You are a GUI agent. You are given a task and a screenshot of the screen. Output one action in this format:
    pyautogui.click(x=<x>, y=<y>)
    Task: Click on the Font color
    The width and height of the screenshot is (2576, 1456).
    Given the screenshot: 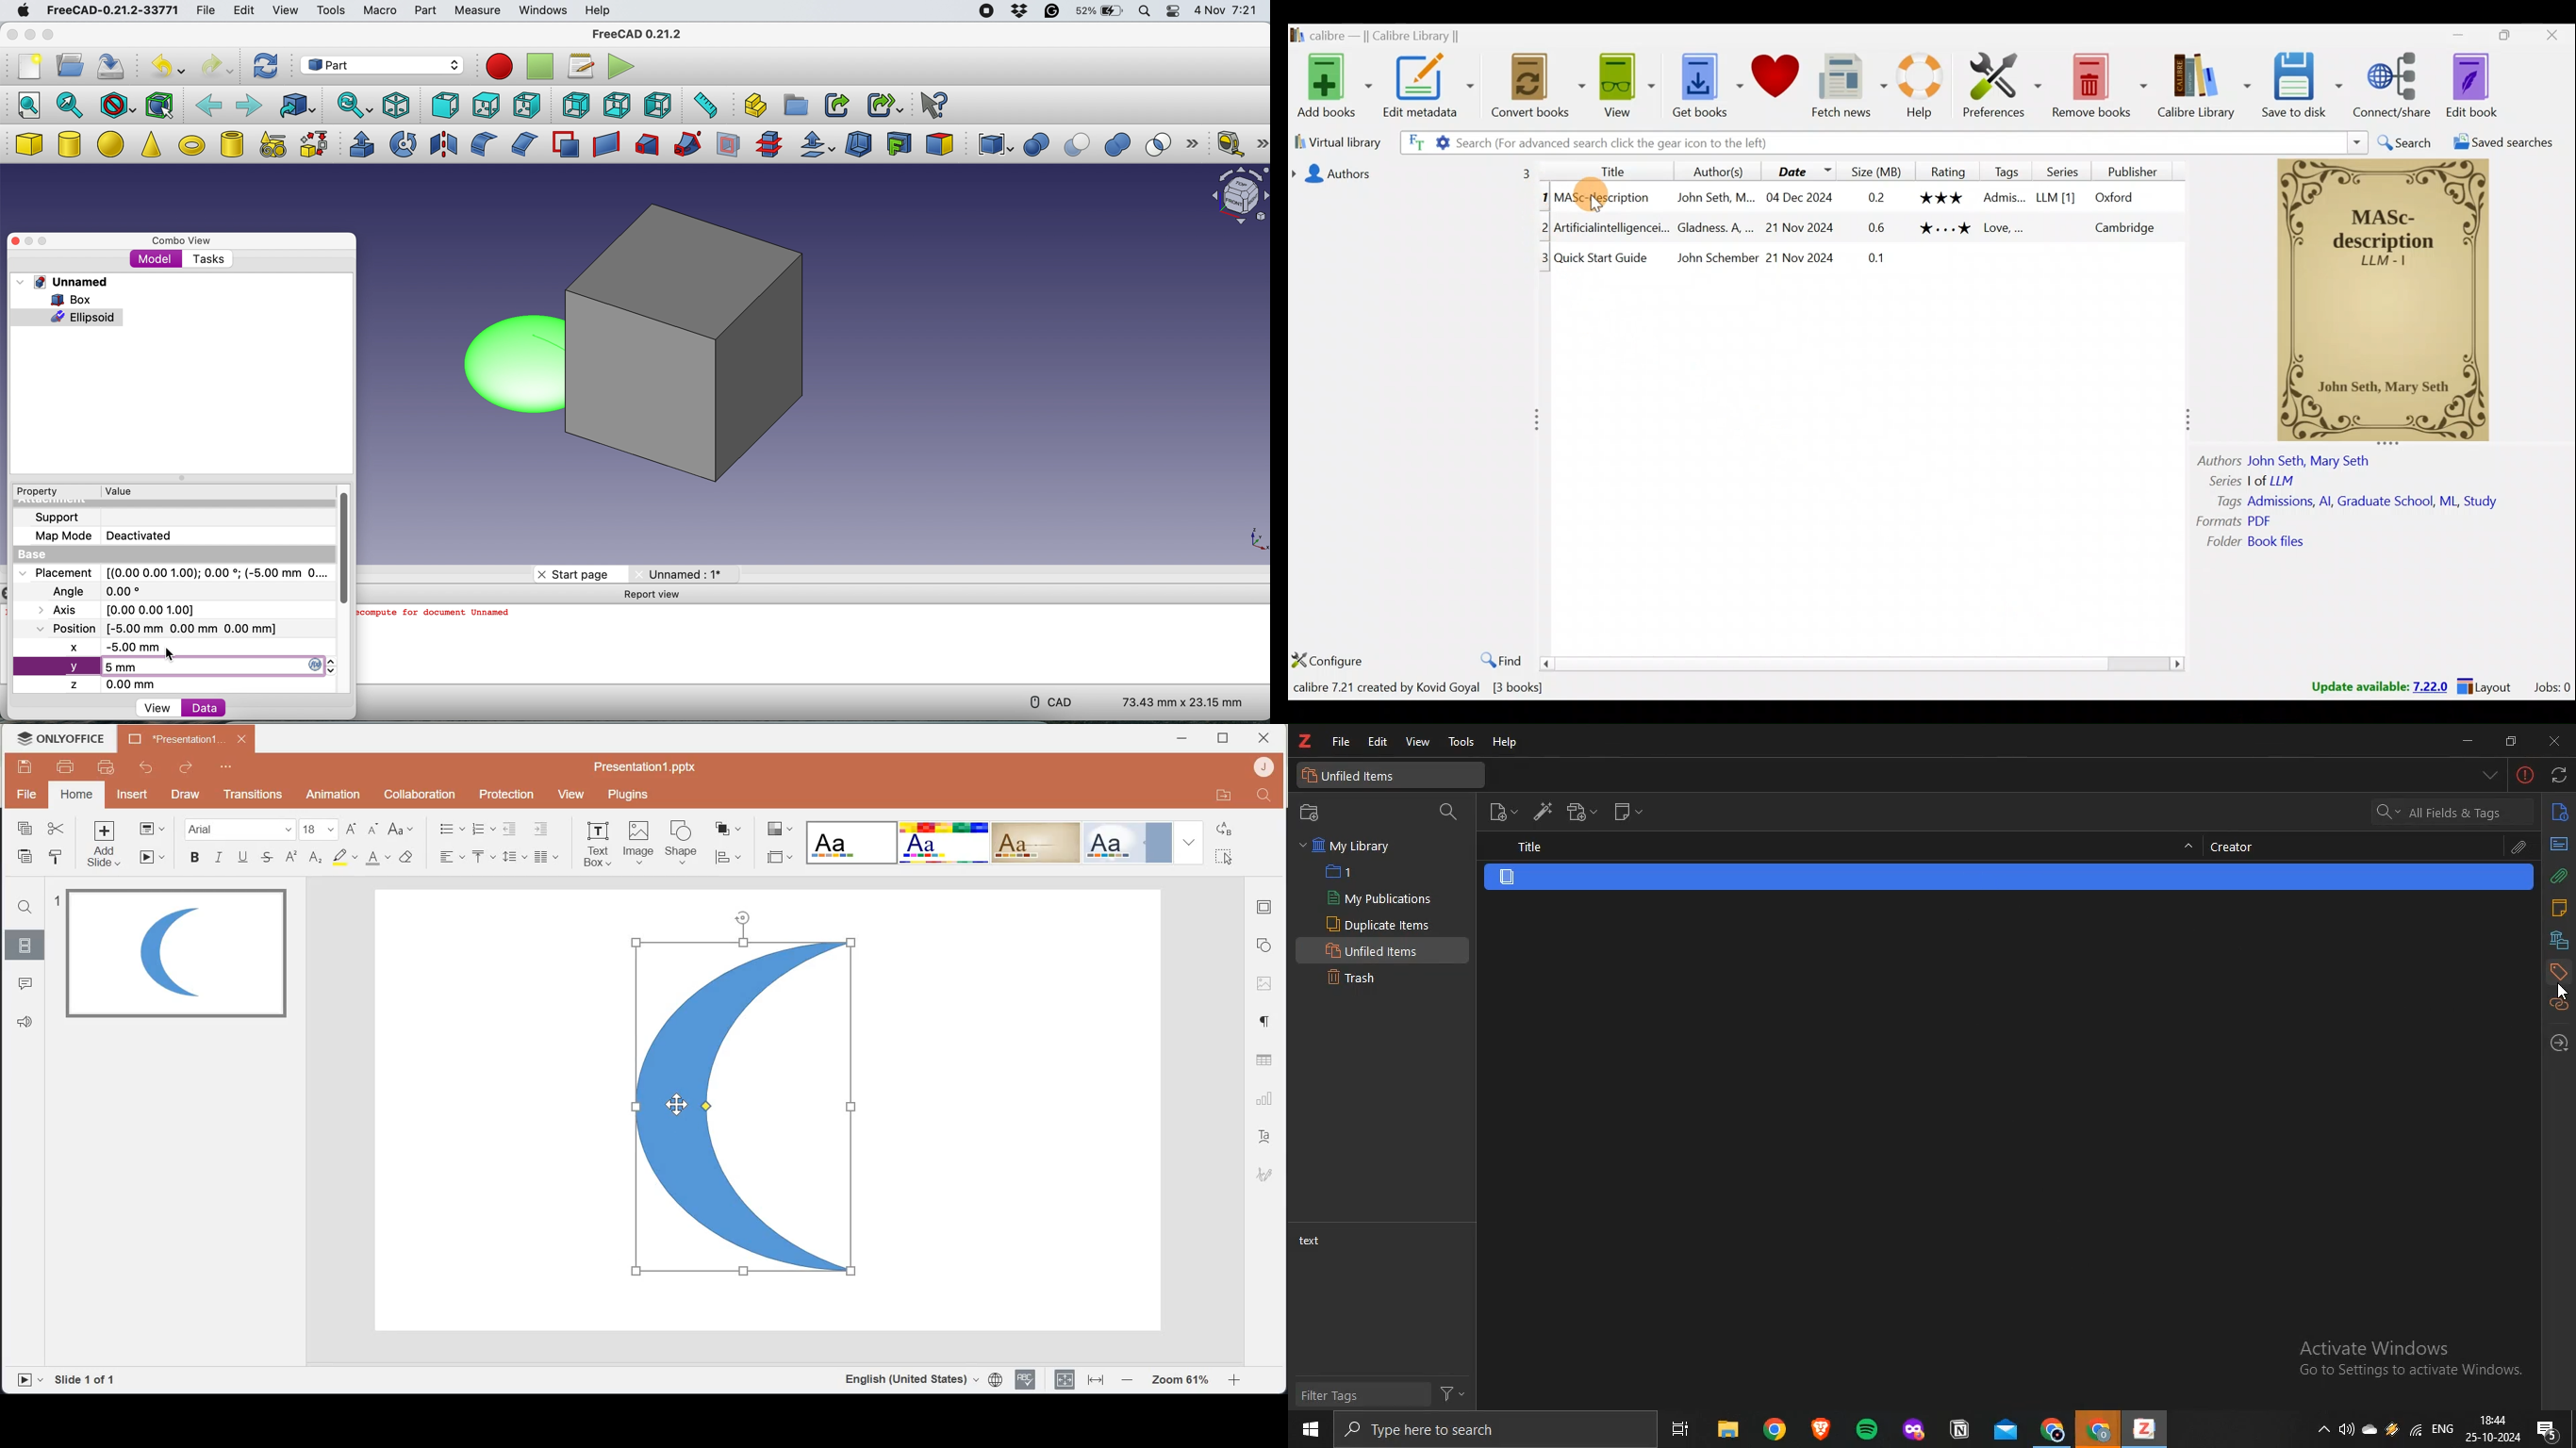 What is the action you would take?
    pyautogui.click(x=378, y=857)
    